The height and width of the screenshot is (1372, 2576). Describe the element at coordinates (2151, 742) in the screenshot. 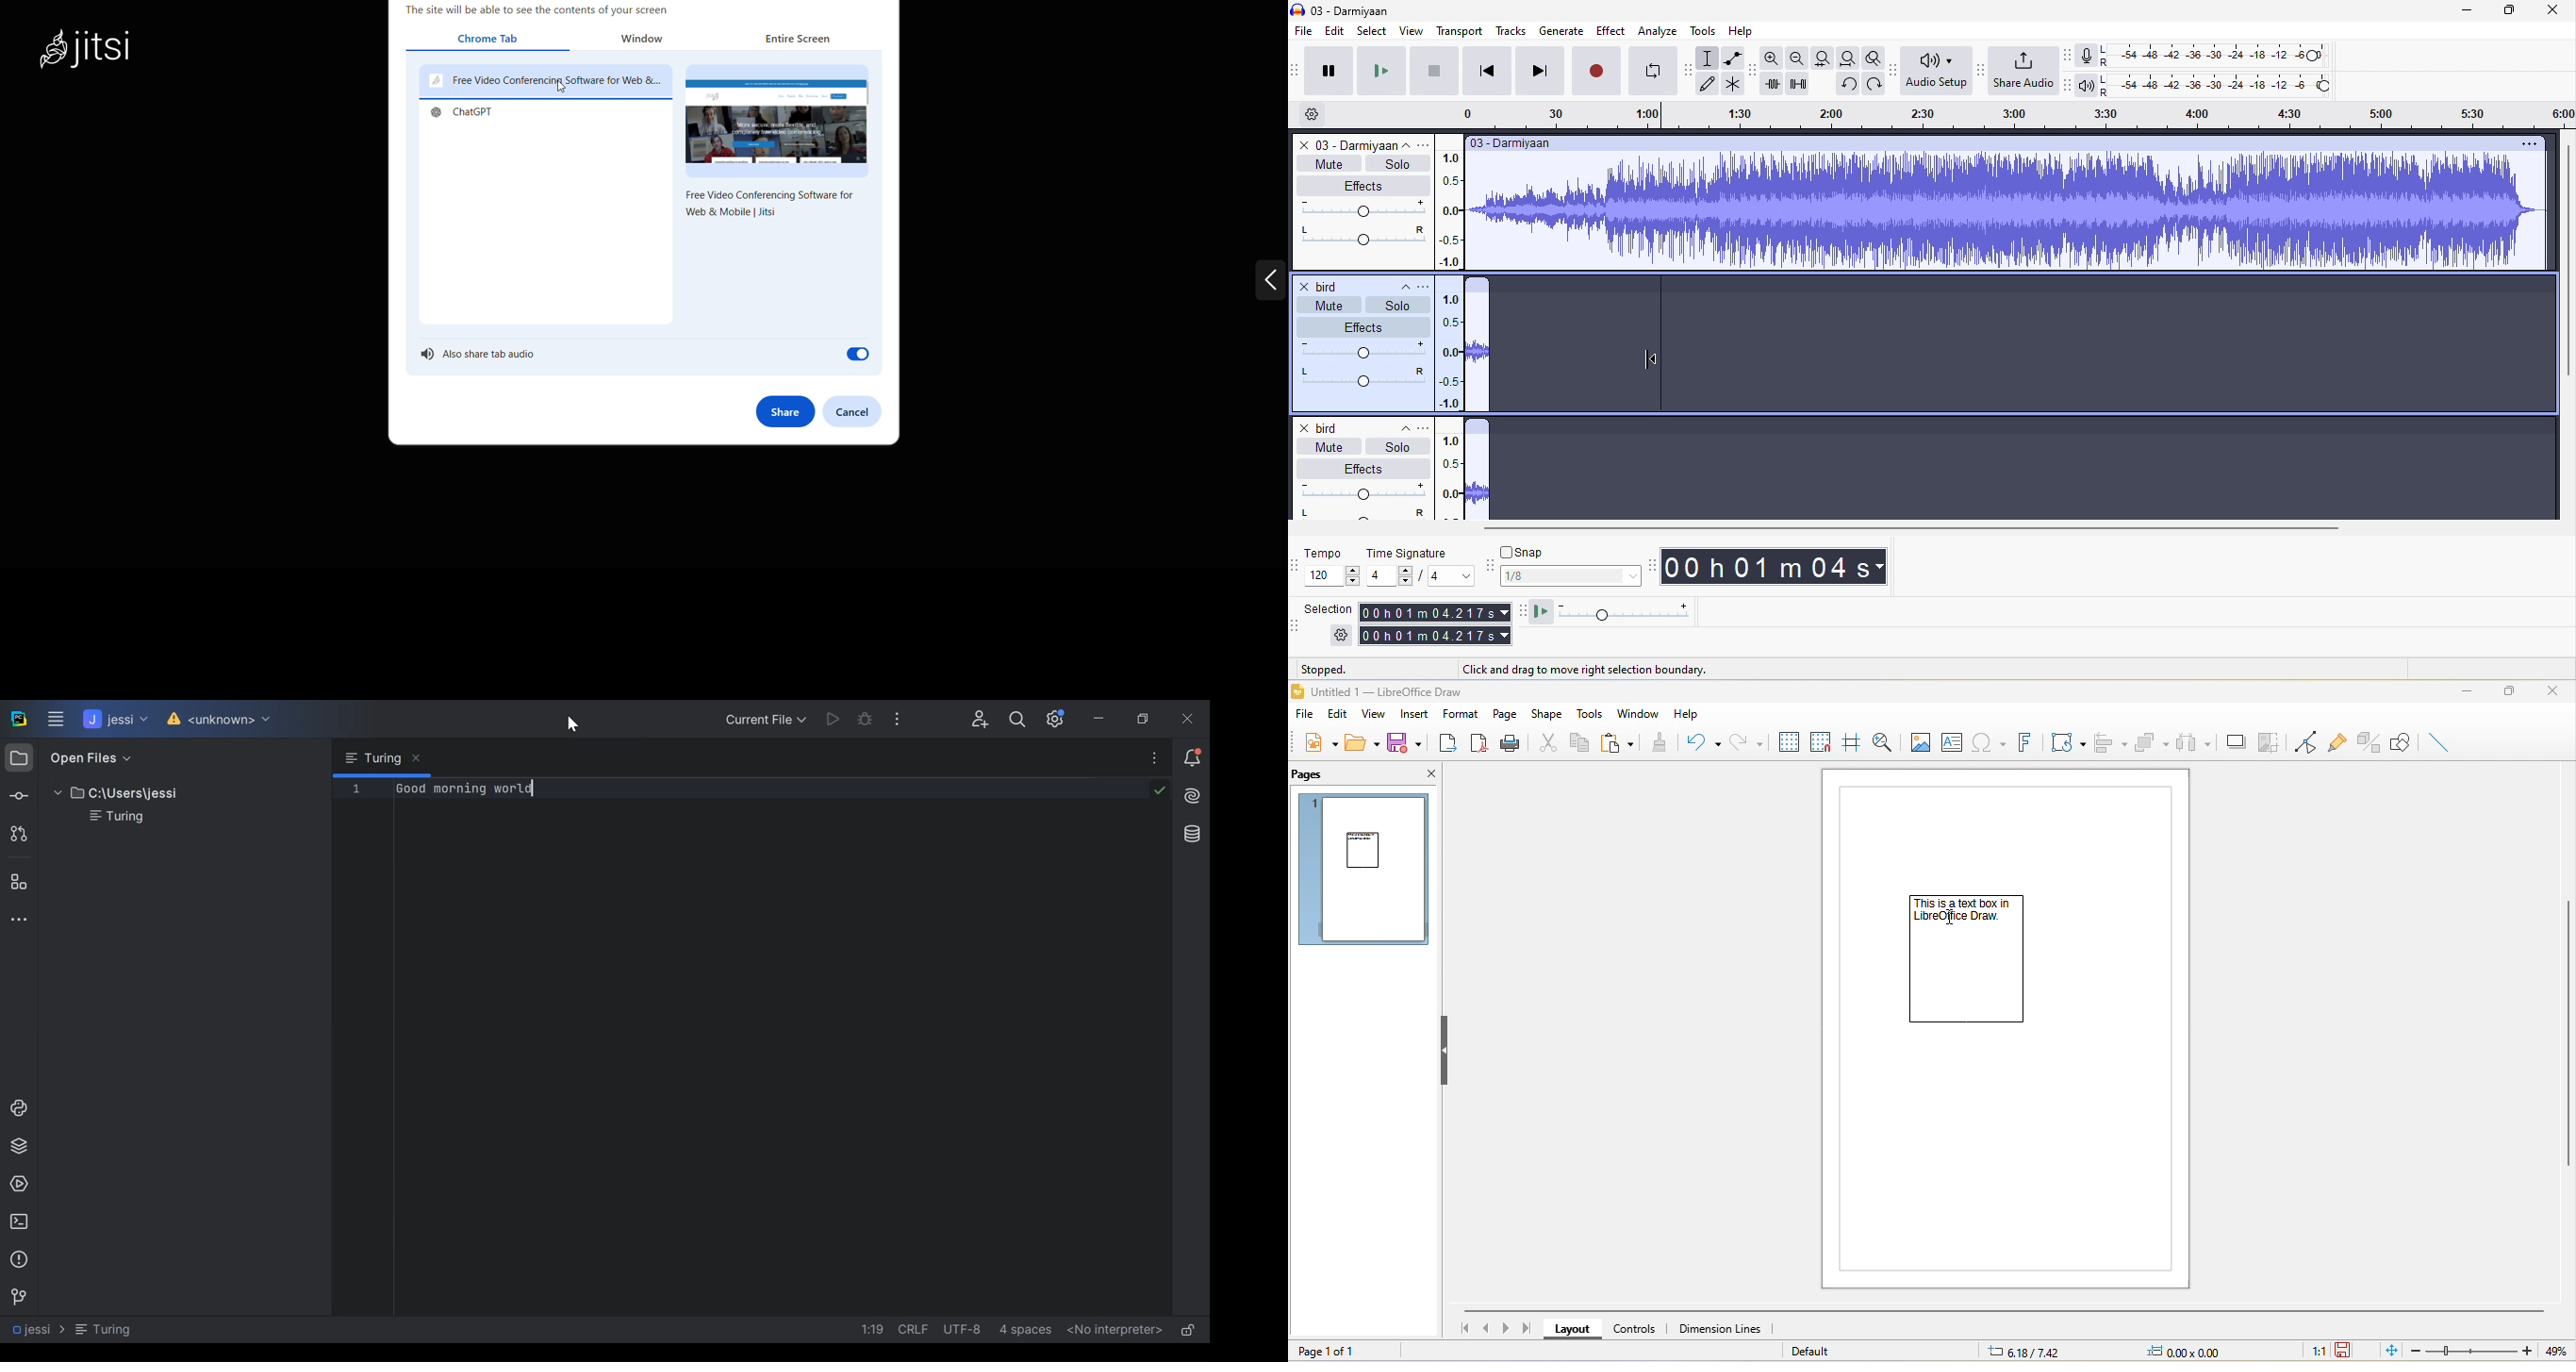

I see `arrange` at that location.